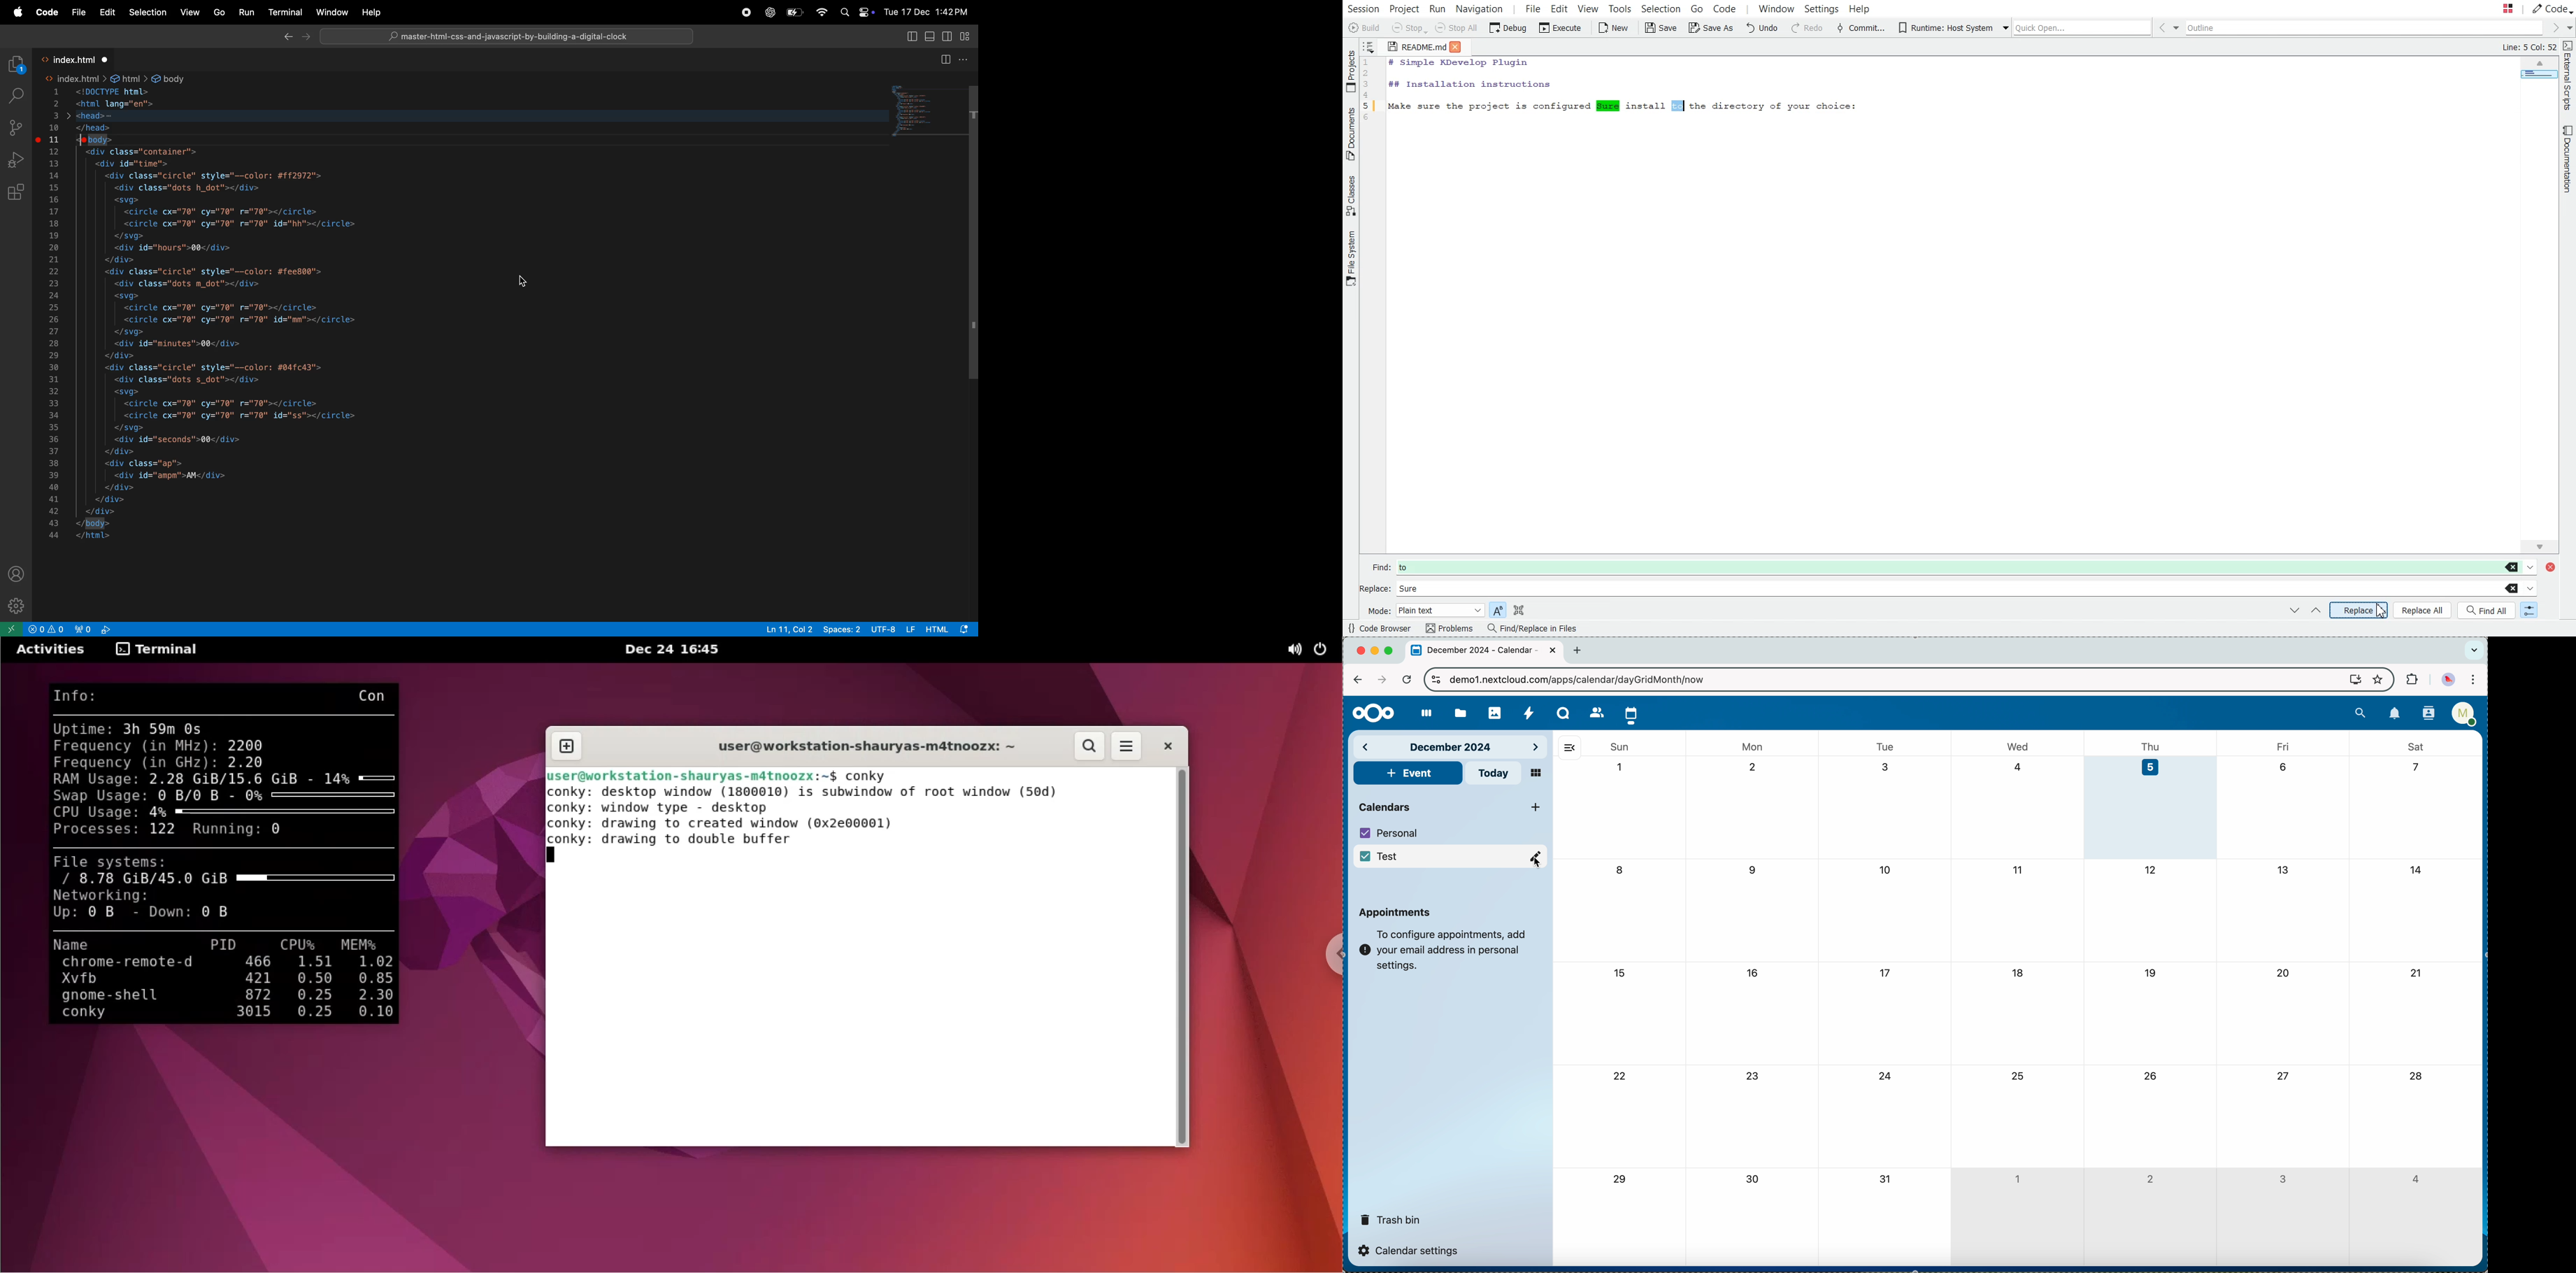 The height and width of the screenshot is (1288, 2576). Describe the element at coordinates (91, 697) in the screenshot. I see `info:` at that location.